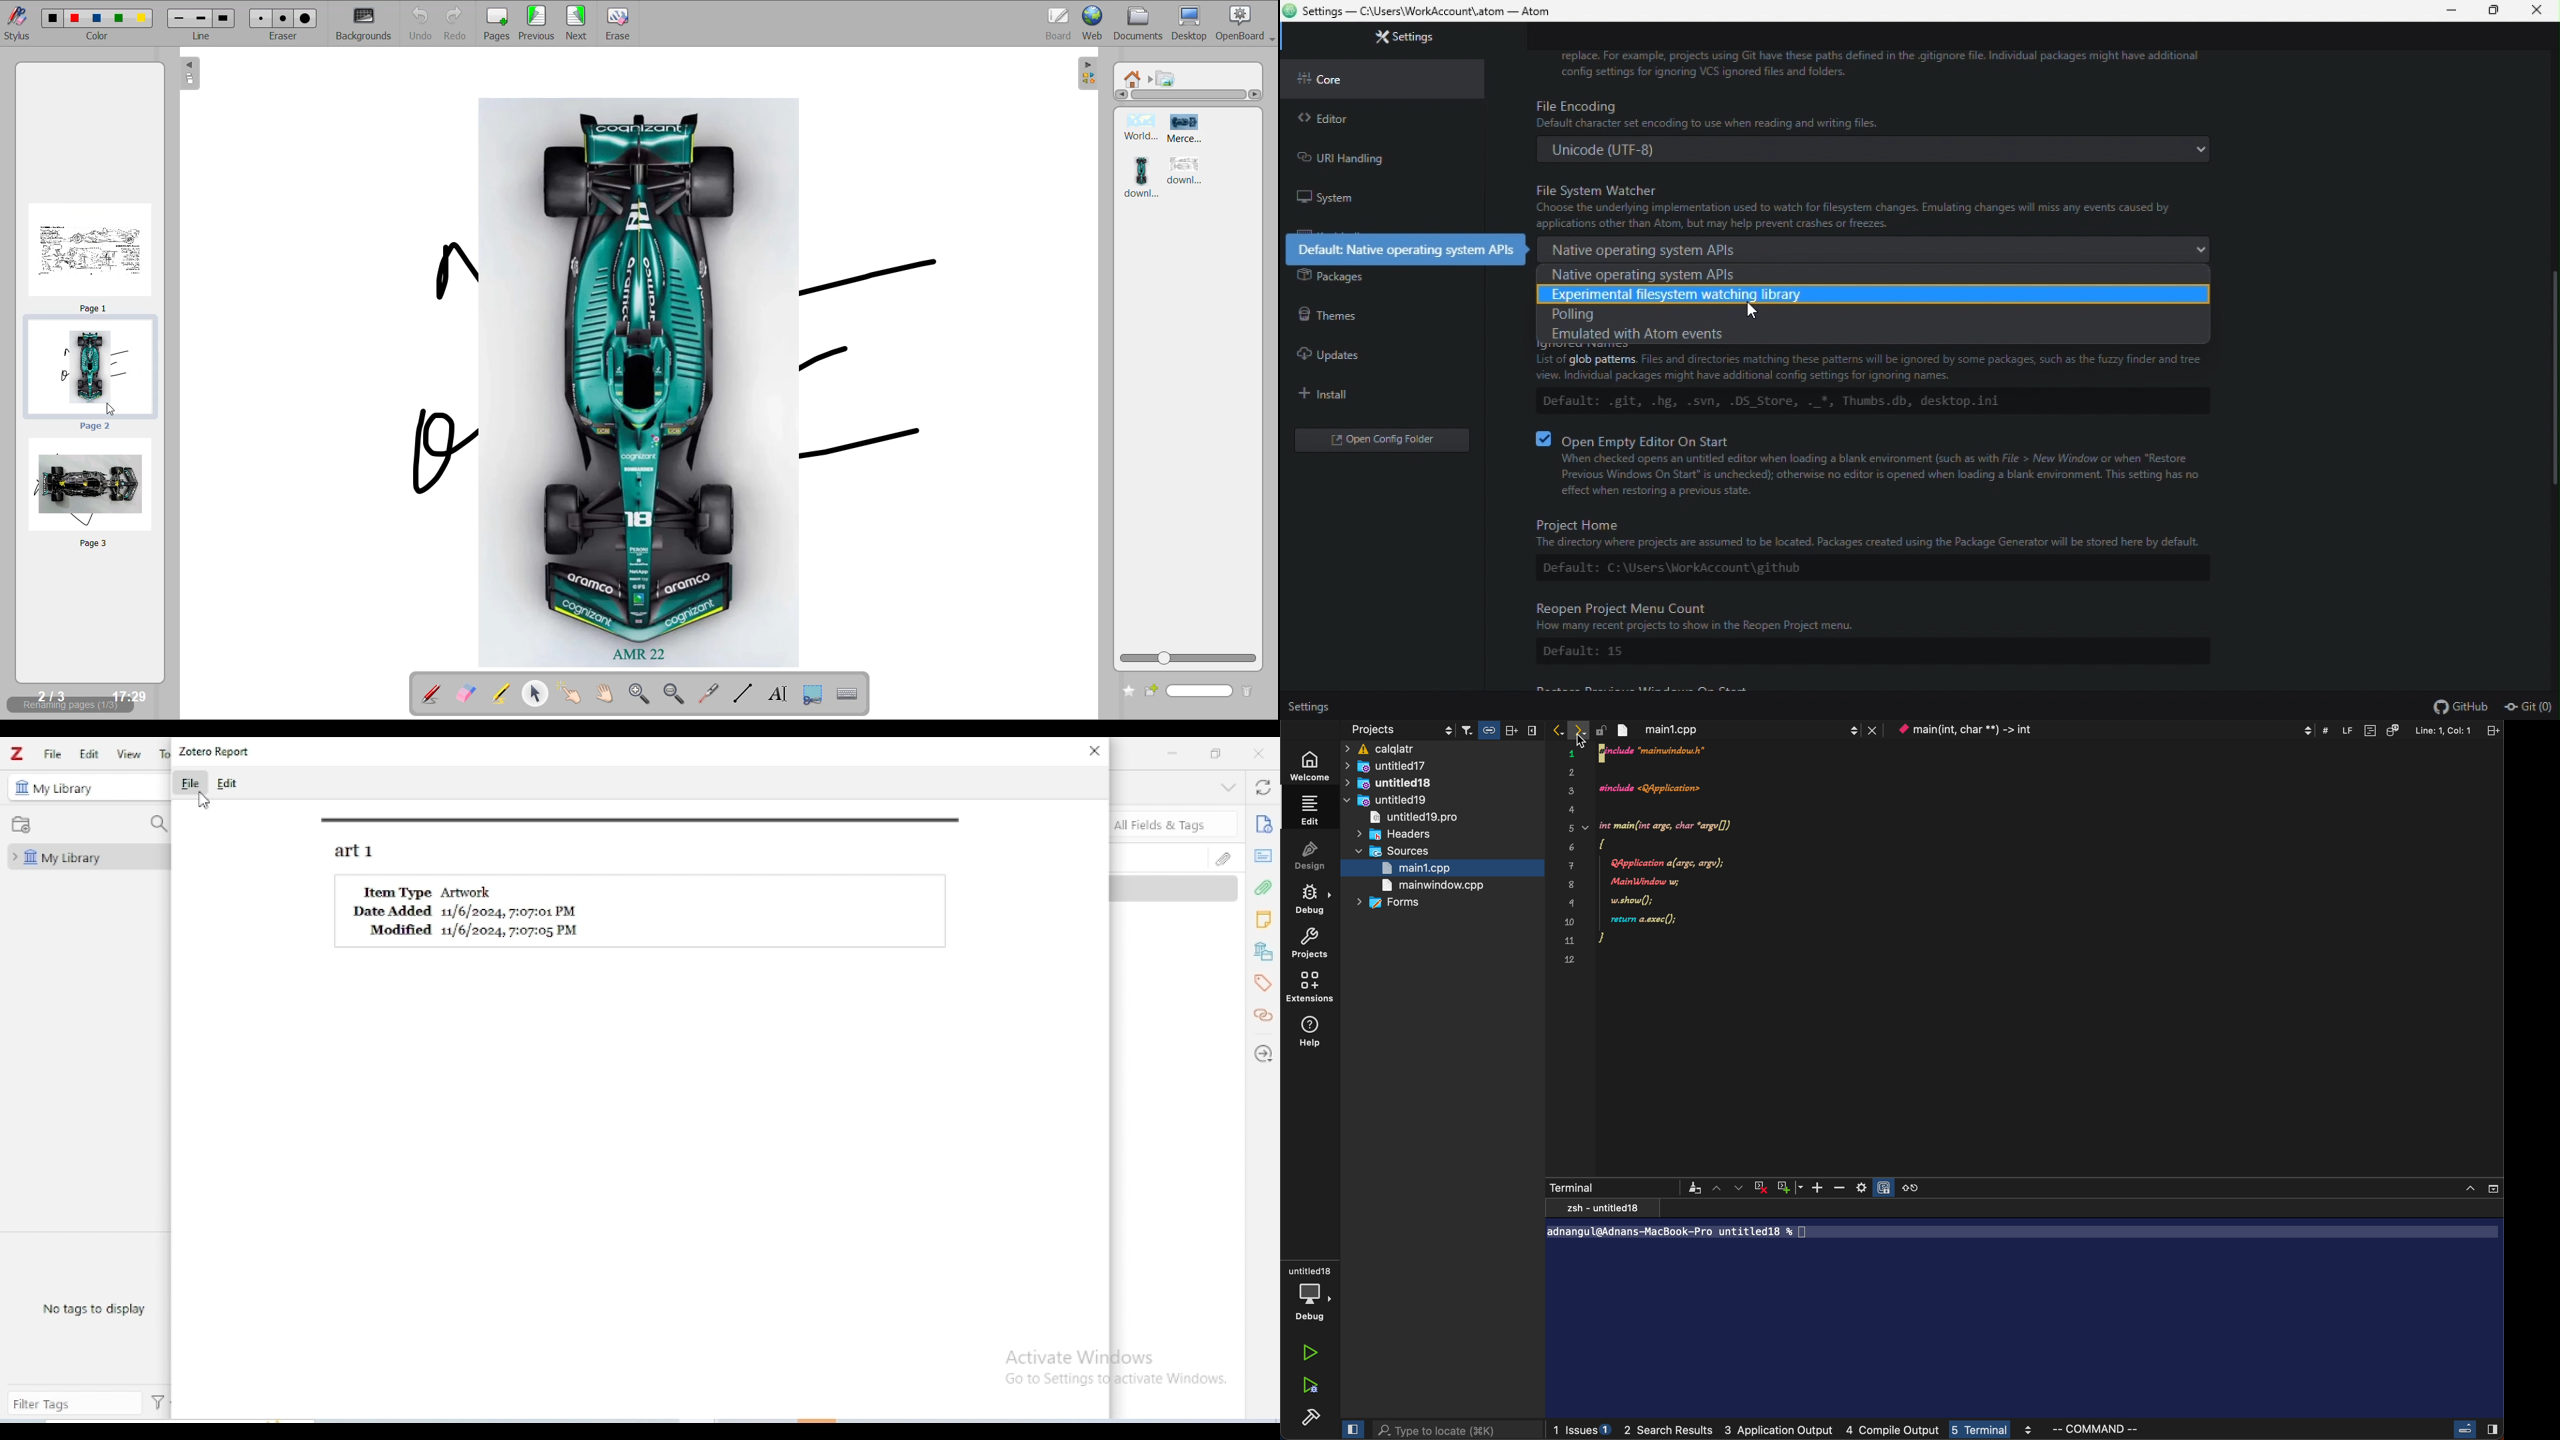 The width and height of the screenshot is (2576, 1456). What do you see at coordinates (619, 23) in the screenshot?
I see `erase` at bounding box center [619, 23].